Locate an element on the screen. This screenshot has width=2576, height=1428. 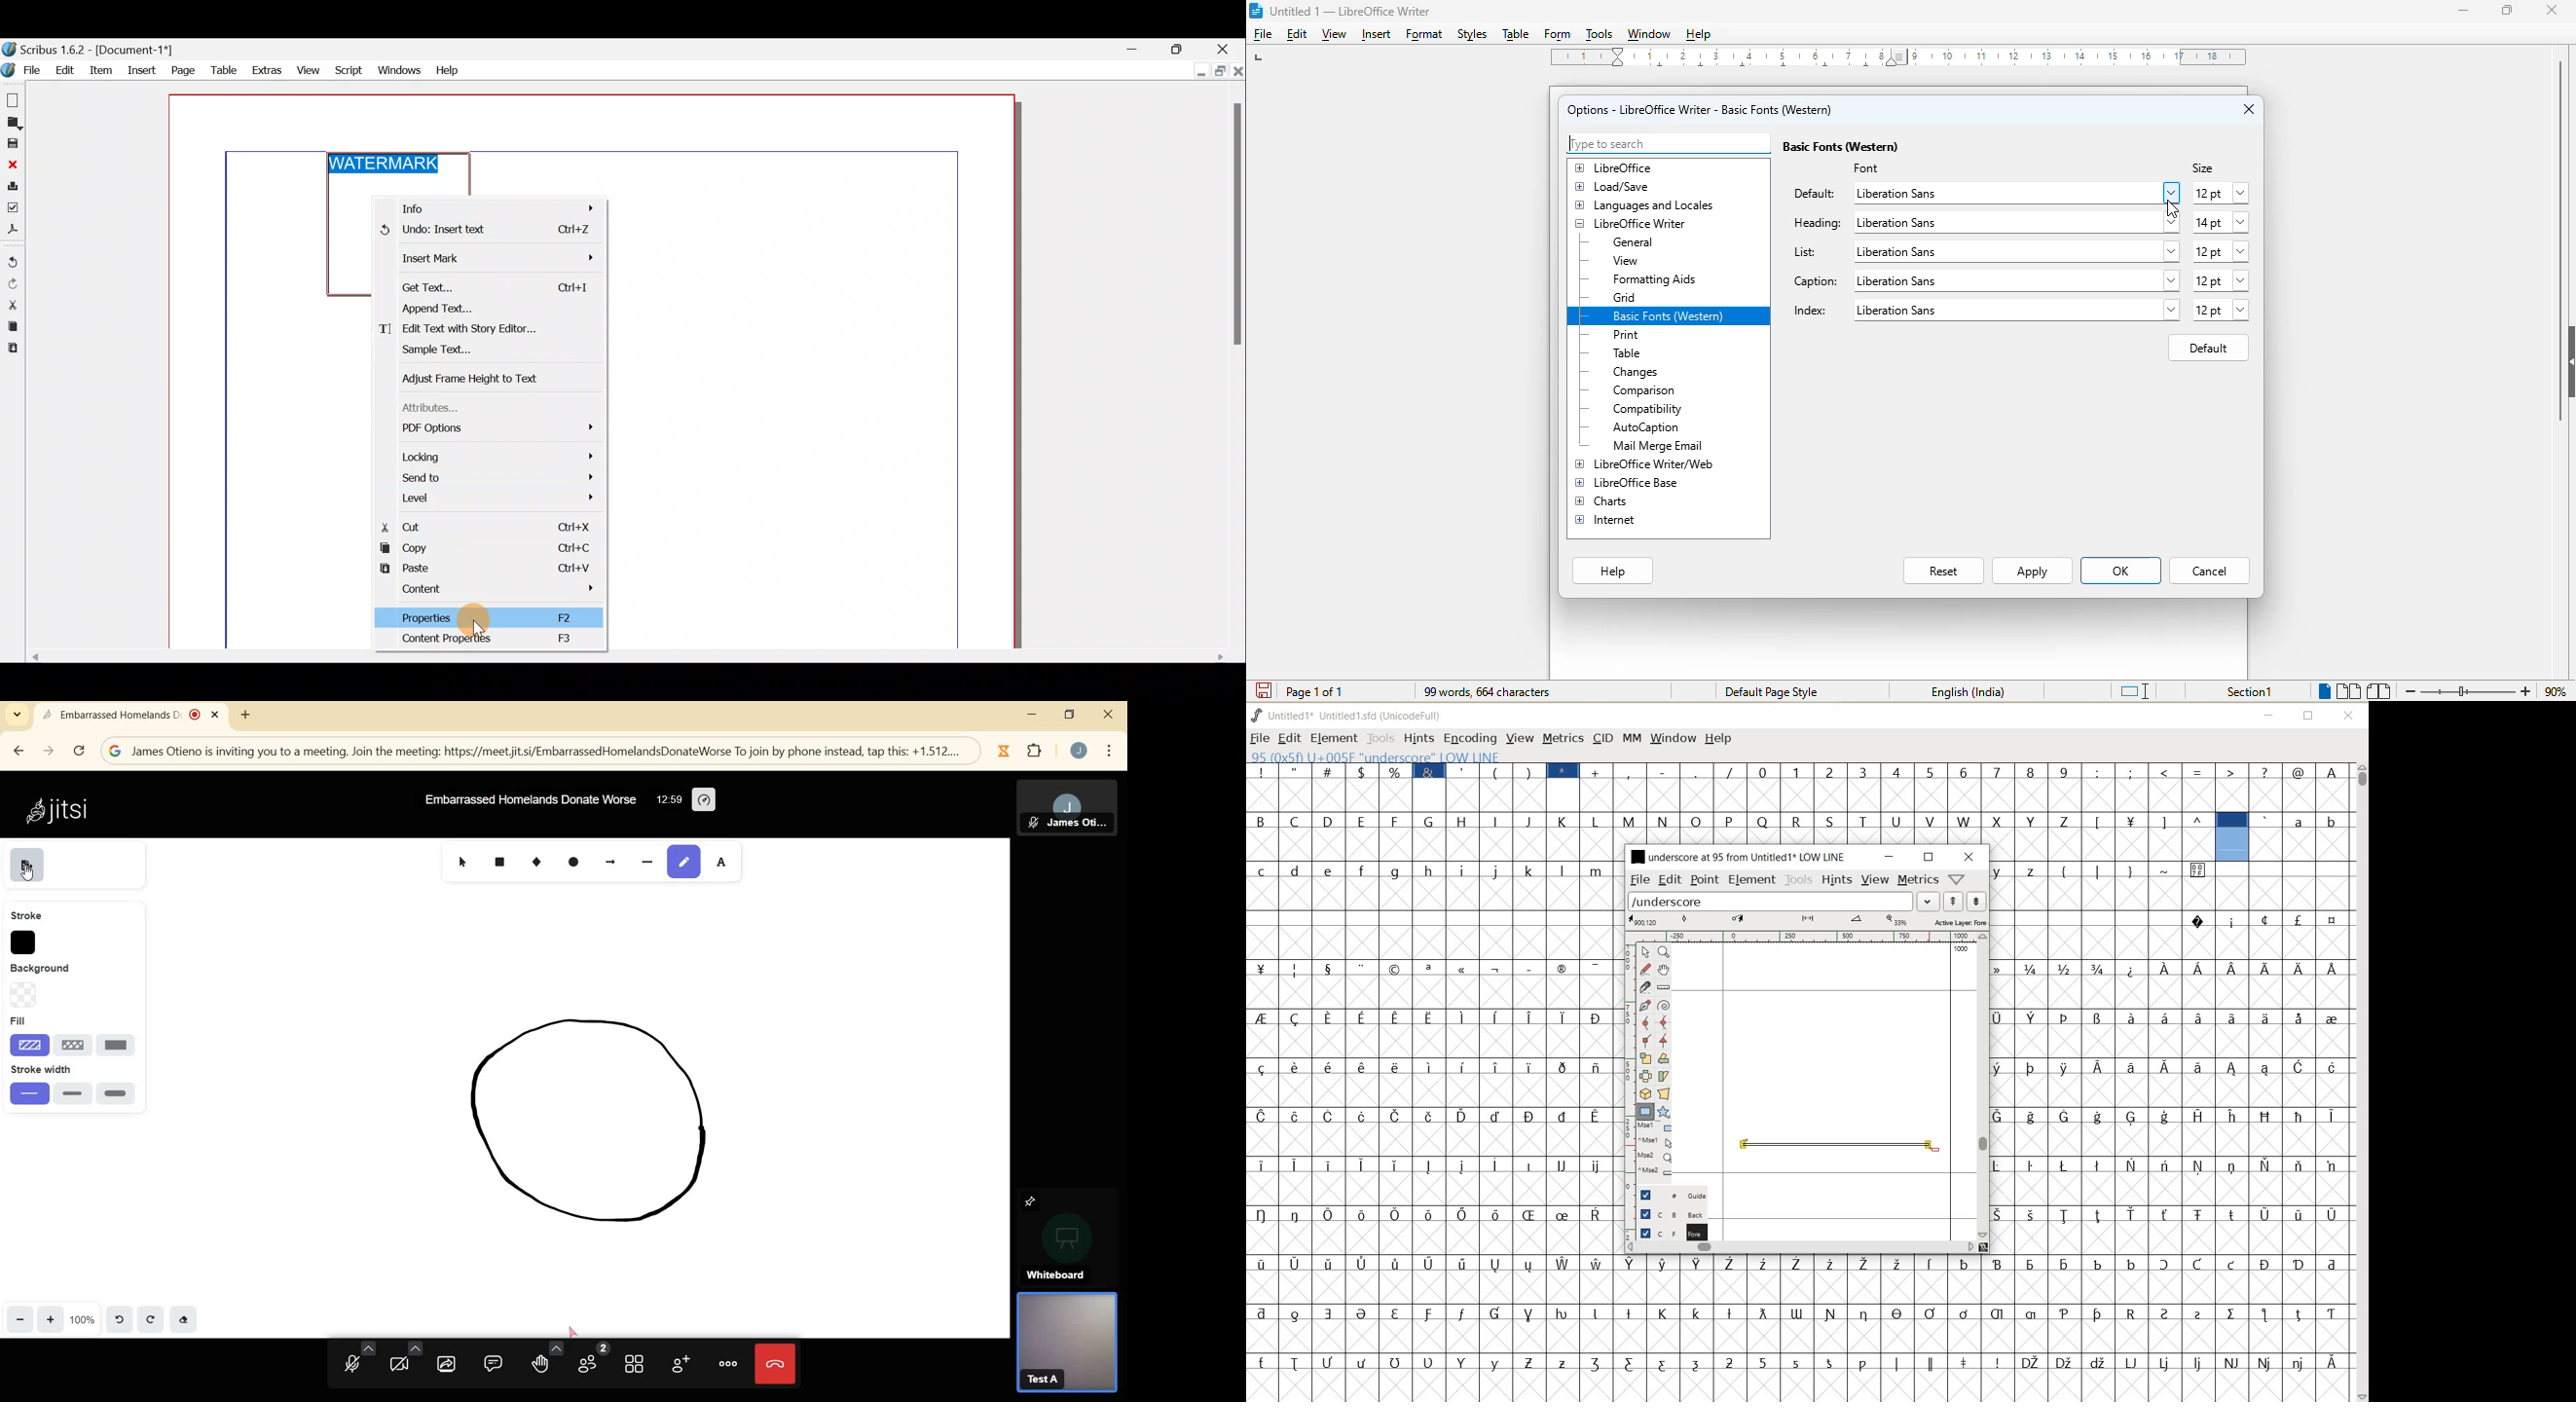
DRAWN CIRCLE is located at coordinates (595, 1128).